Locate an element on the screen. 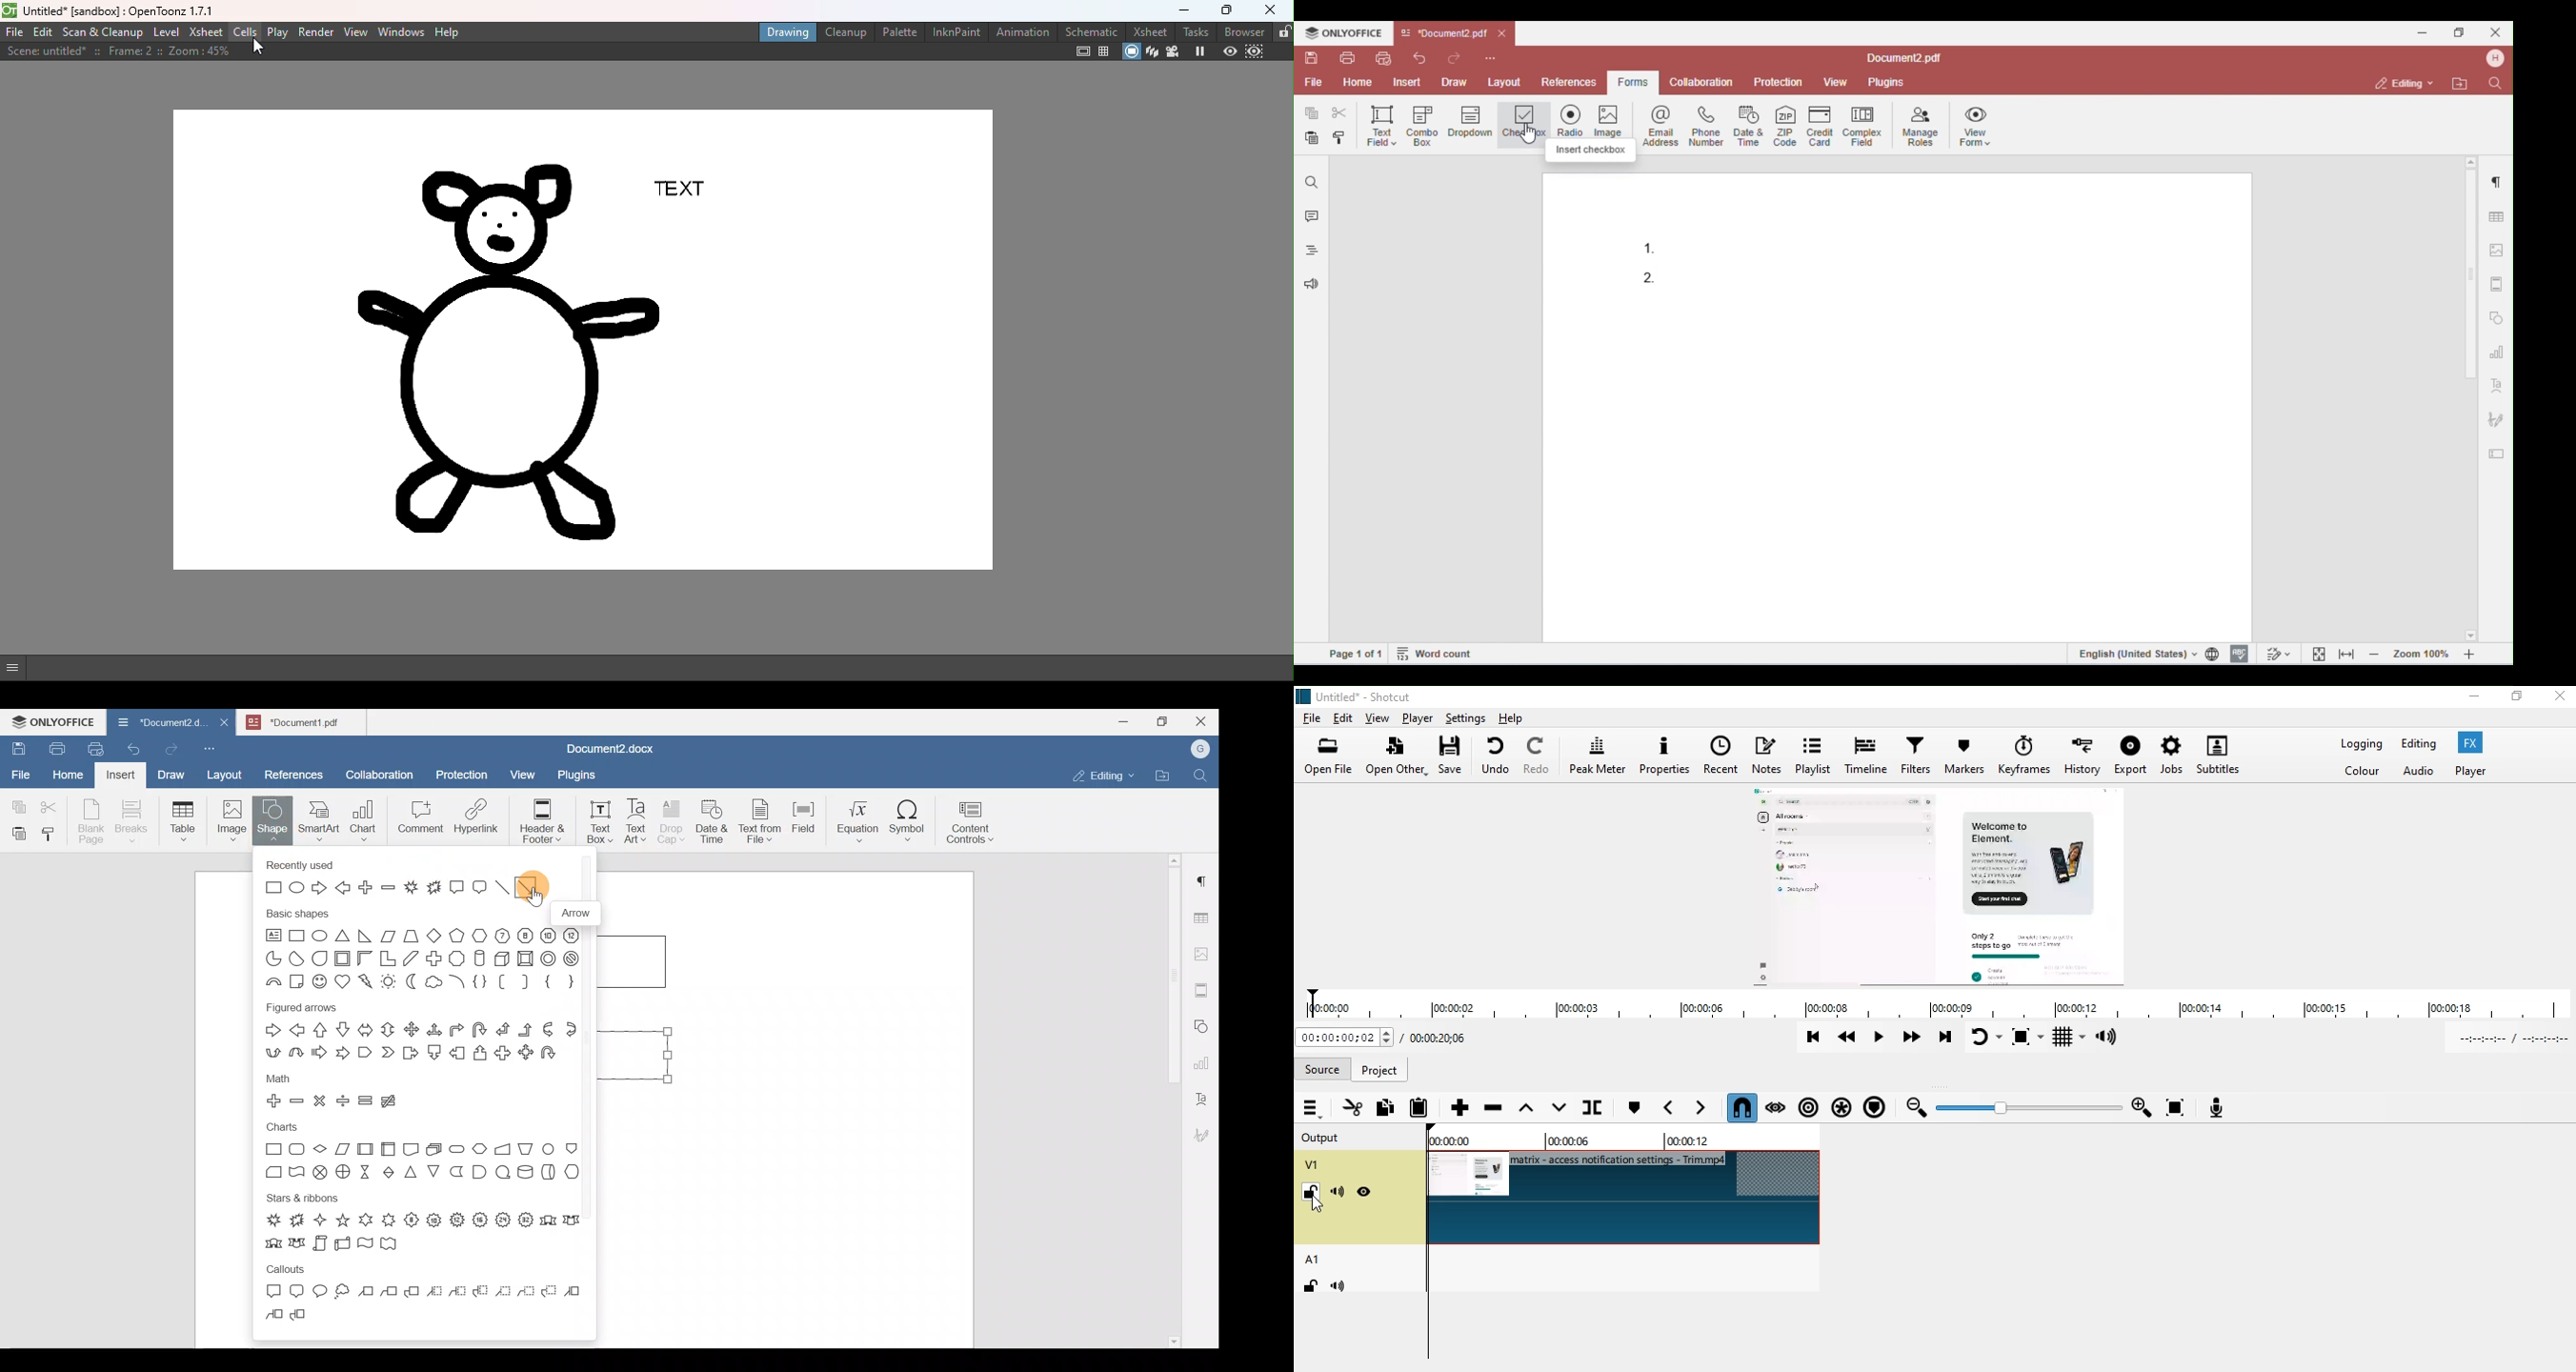 The image size is (2576, 1372). Scroll bar is located at coordinates (1169, 1098).